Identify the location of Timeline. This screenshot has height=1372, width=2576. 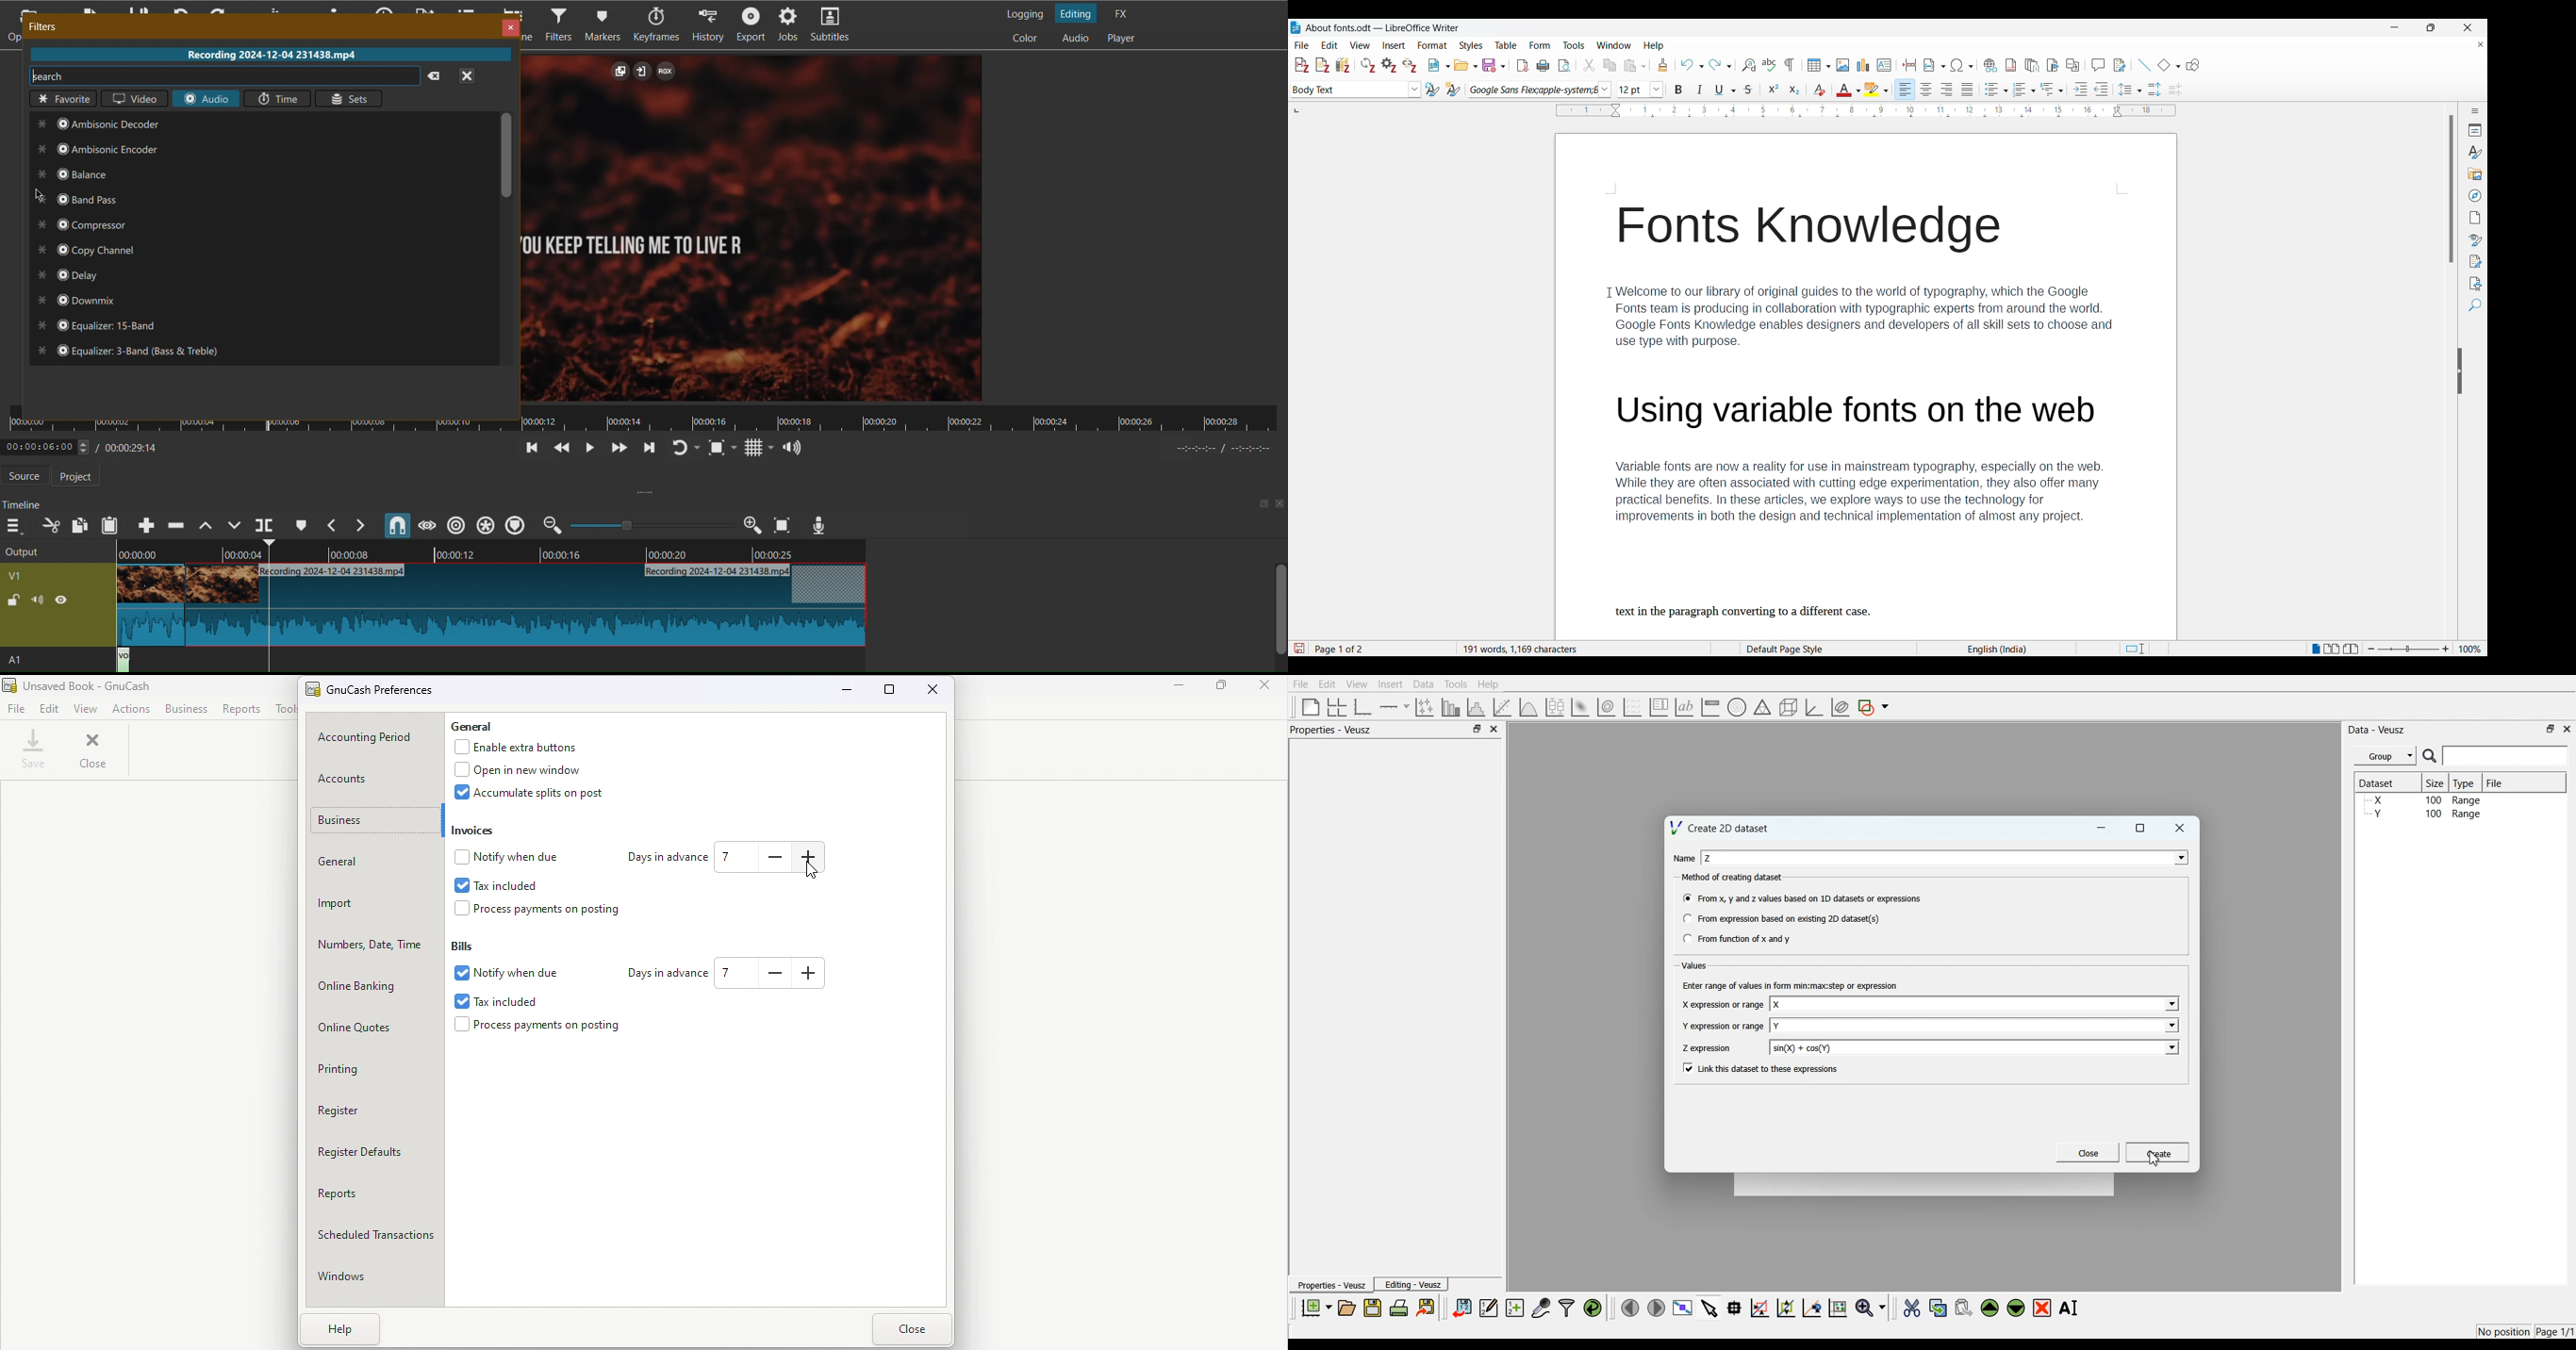
(645, 418).